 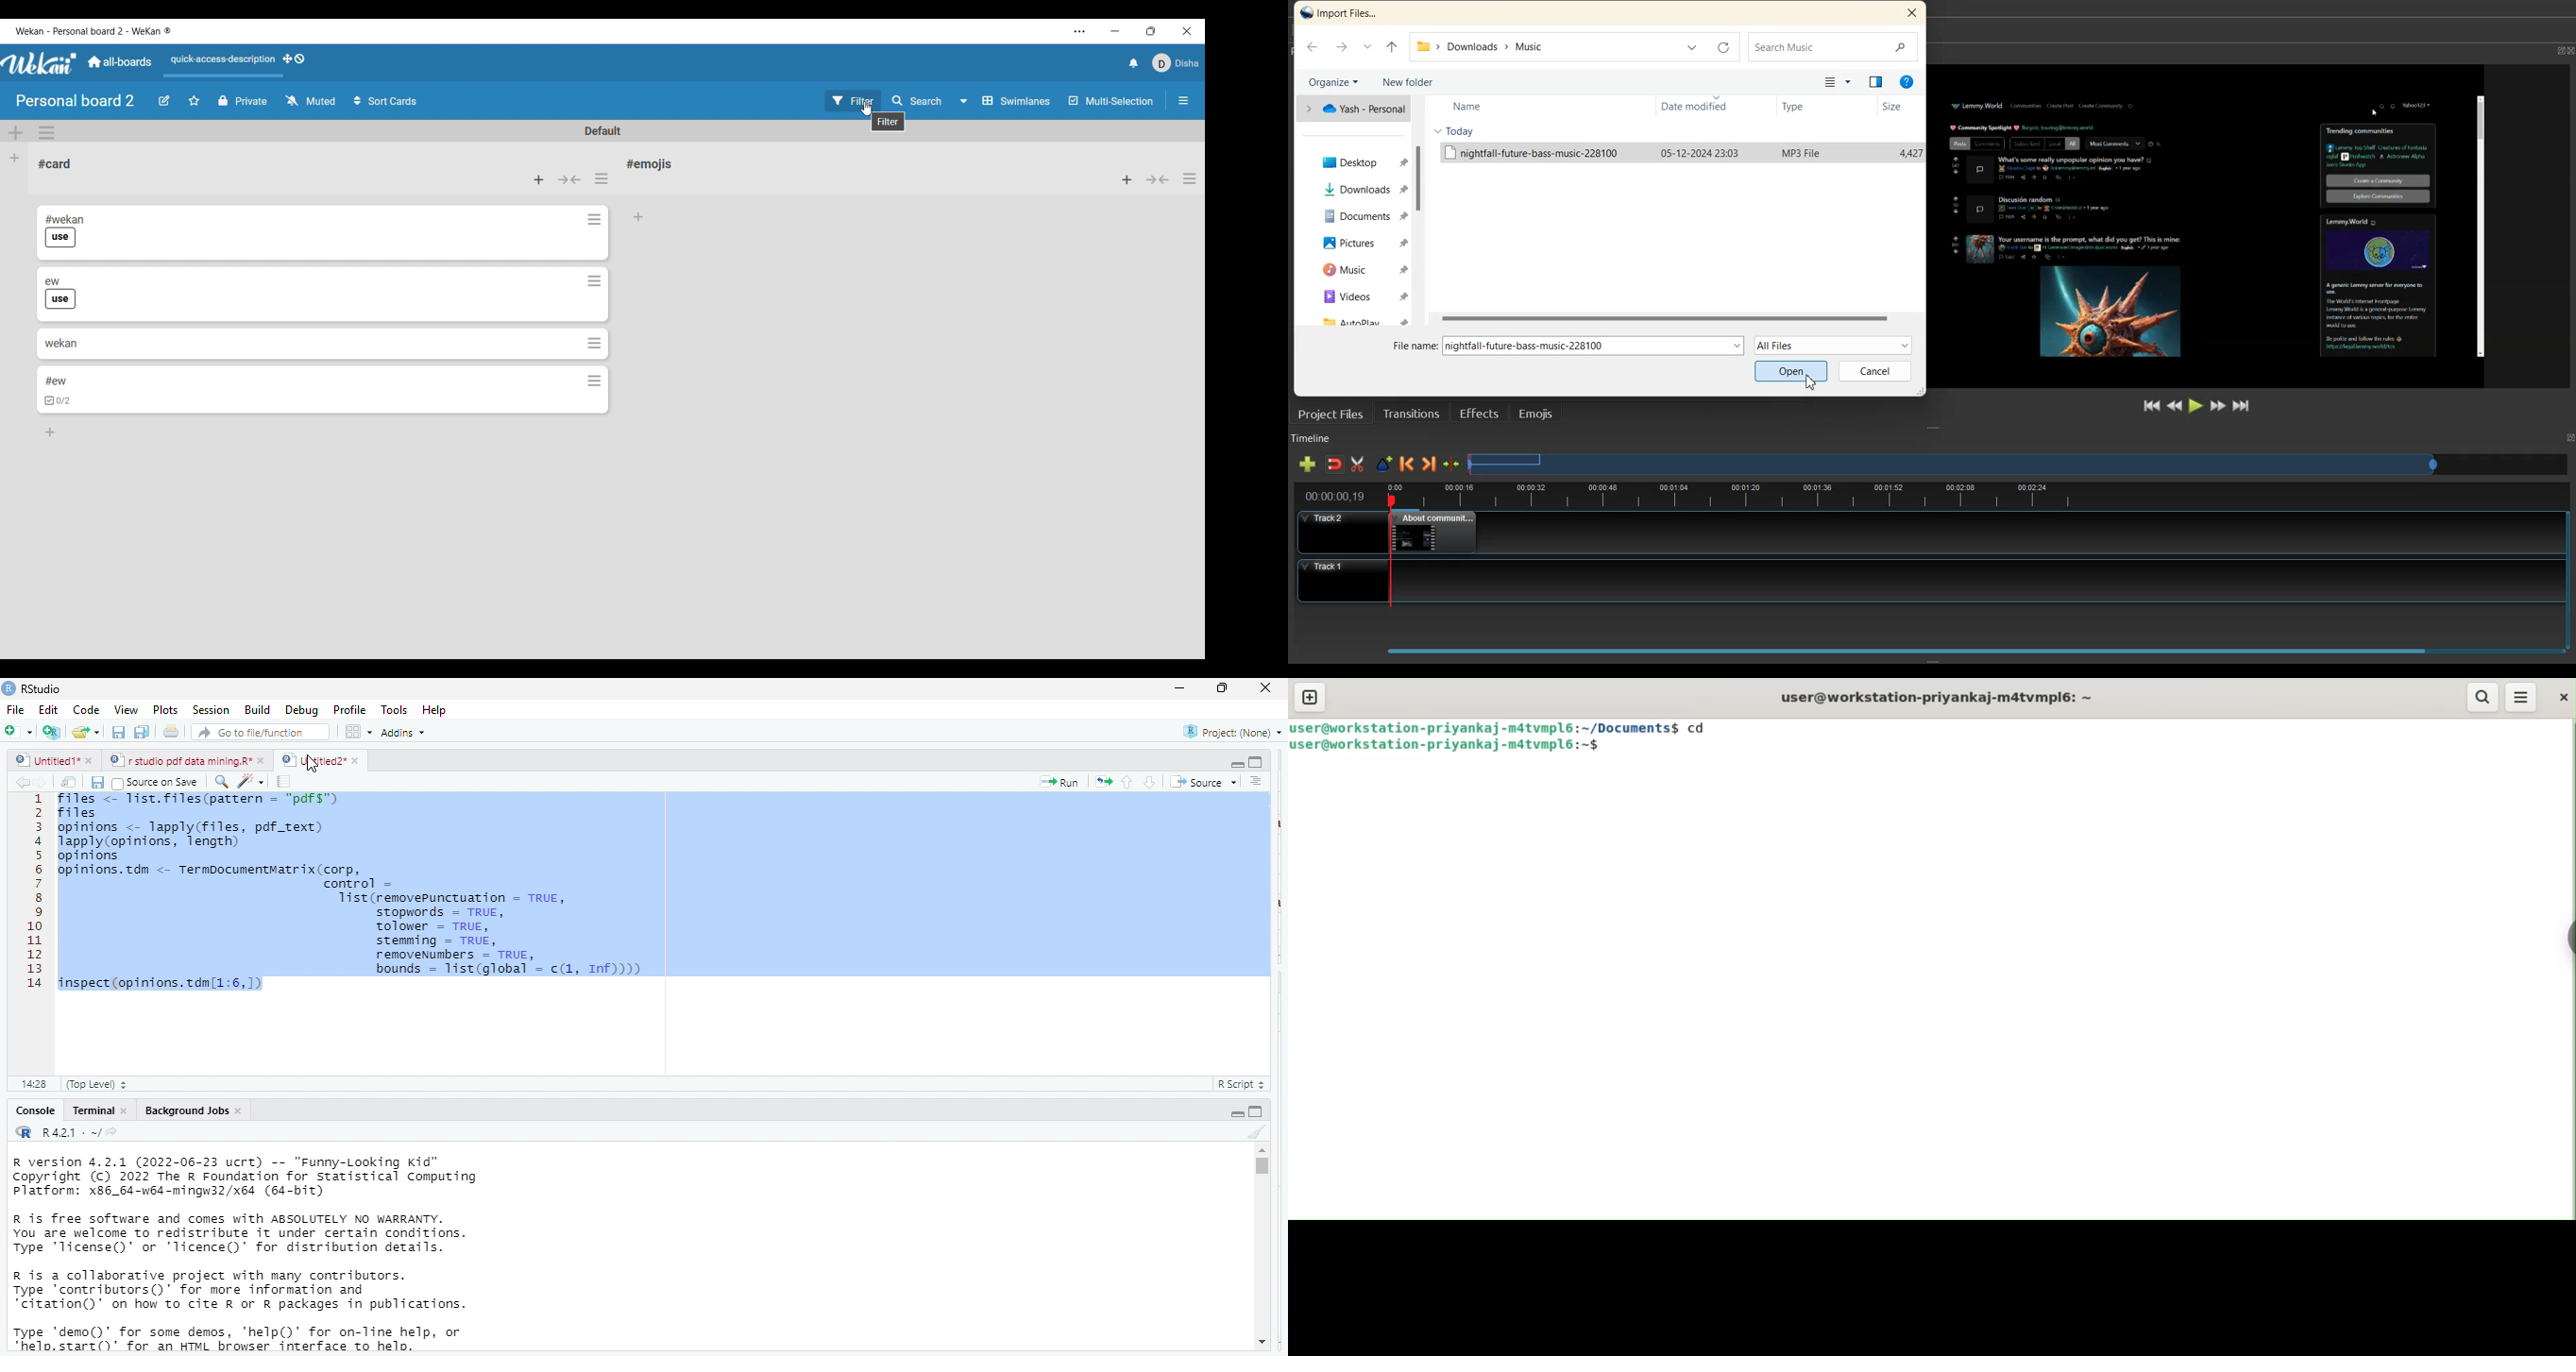 I want to click on build, so click(x=258, y=709).